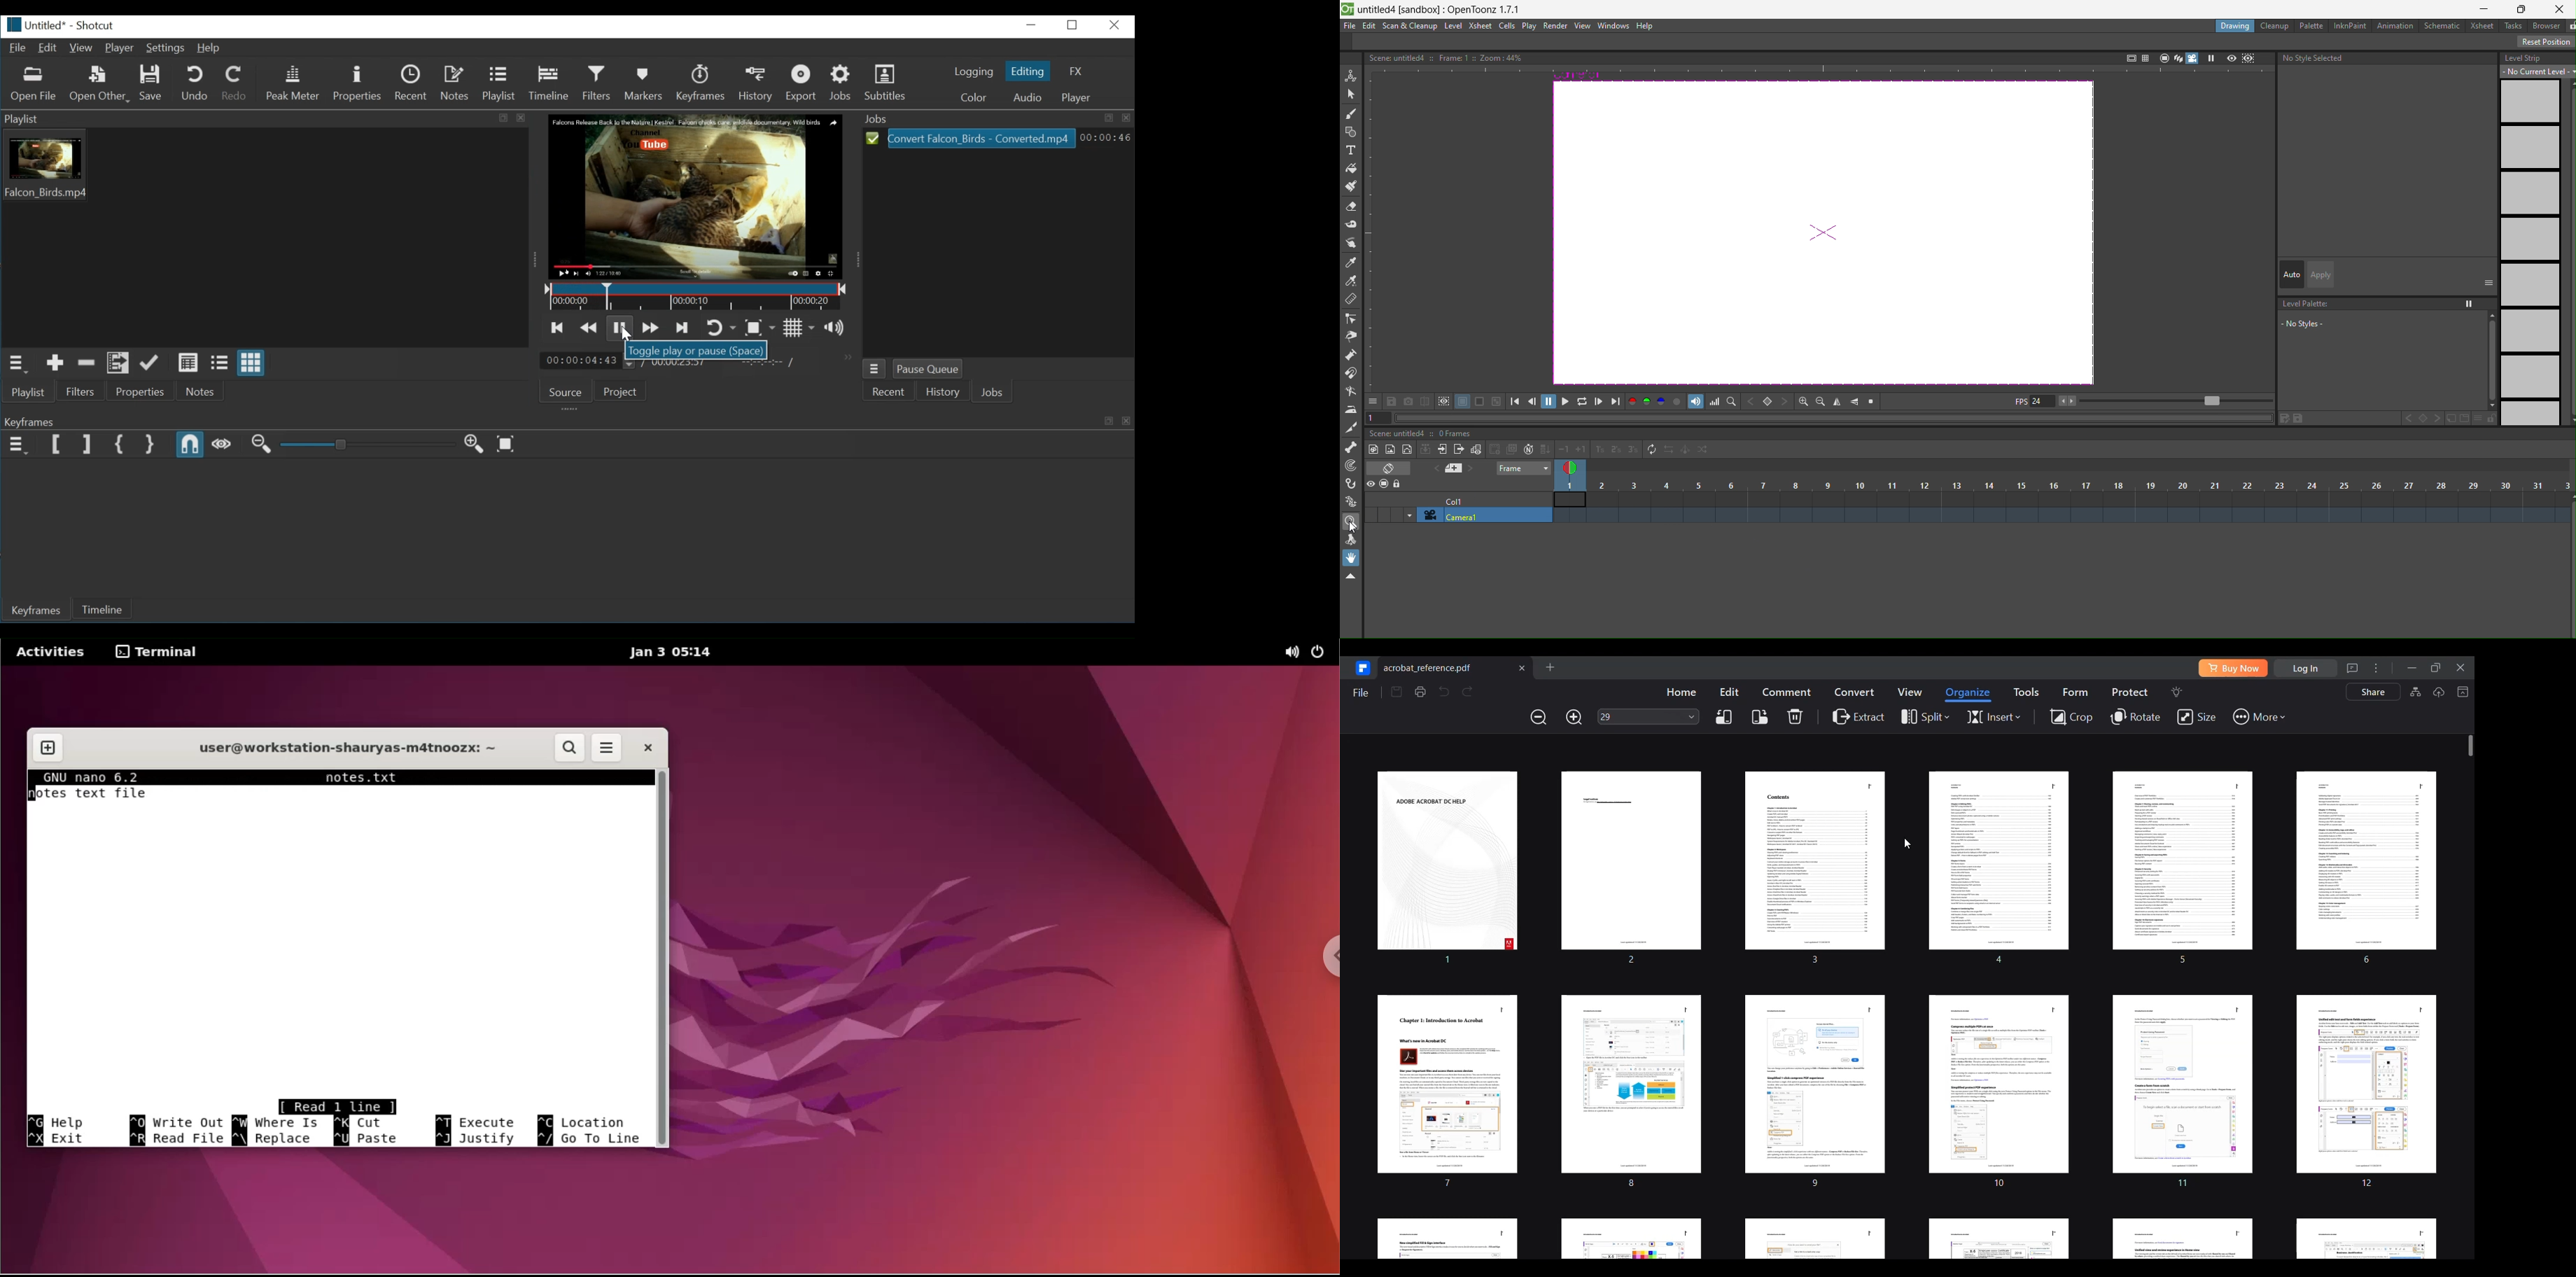 Image resolution: width=2576 pixels, height=1288 pixels. What do you see at coordinates (1353, 166) in the screenshot?
I see `fill tool` at bounding box center [1353, 166].